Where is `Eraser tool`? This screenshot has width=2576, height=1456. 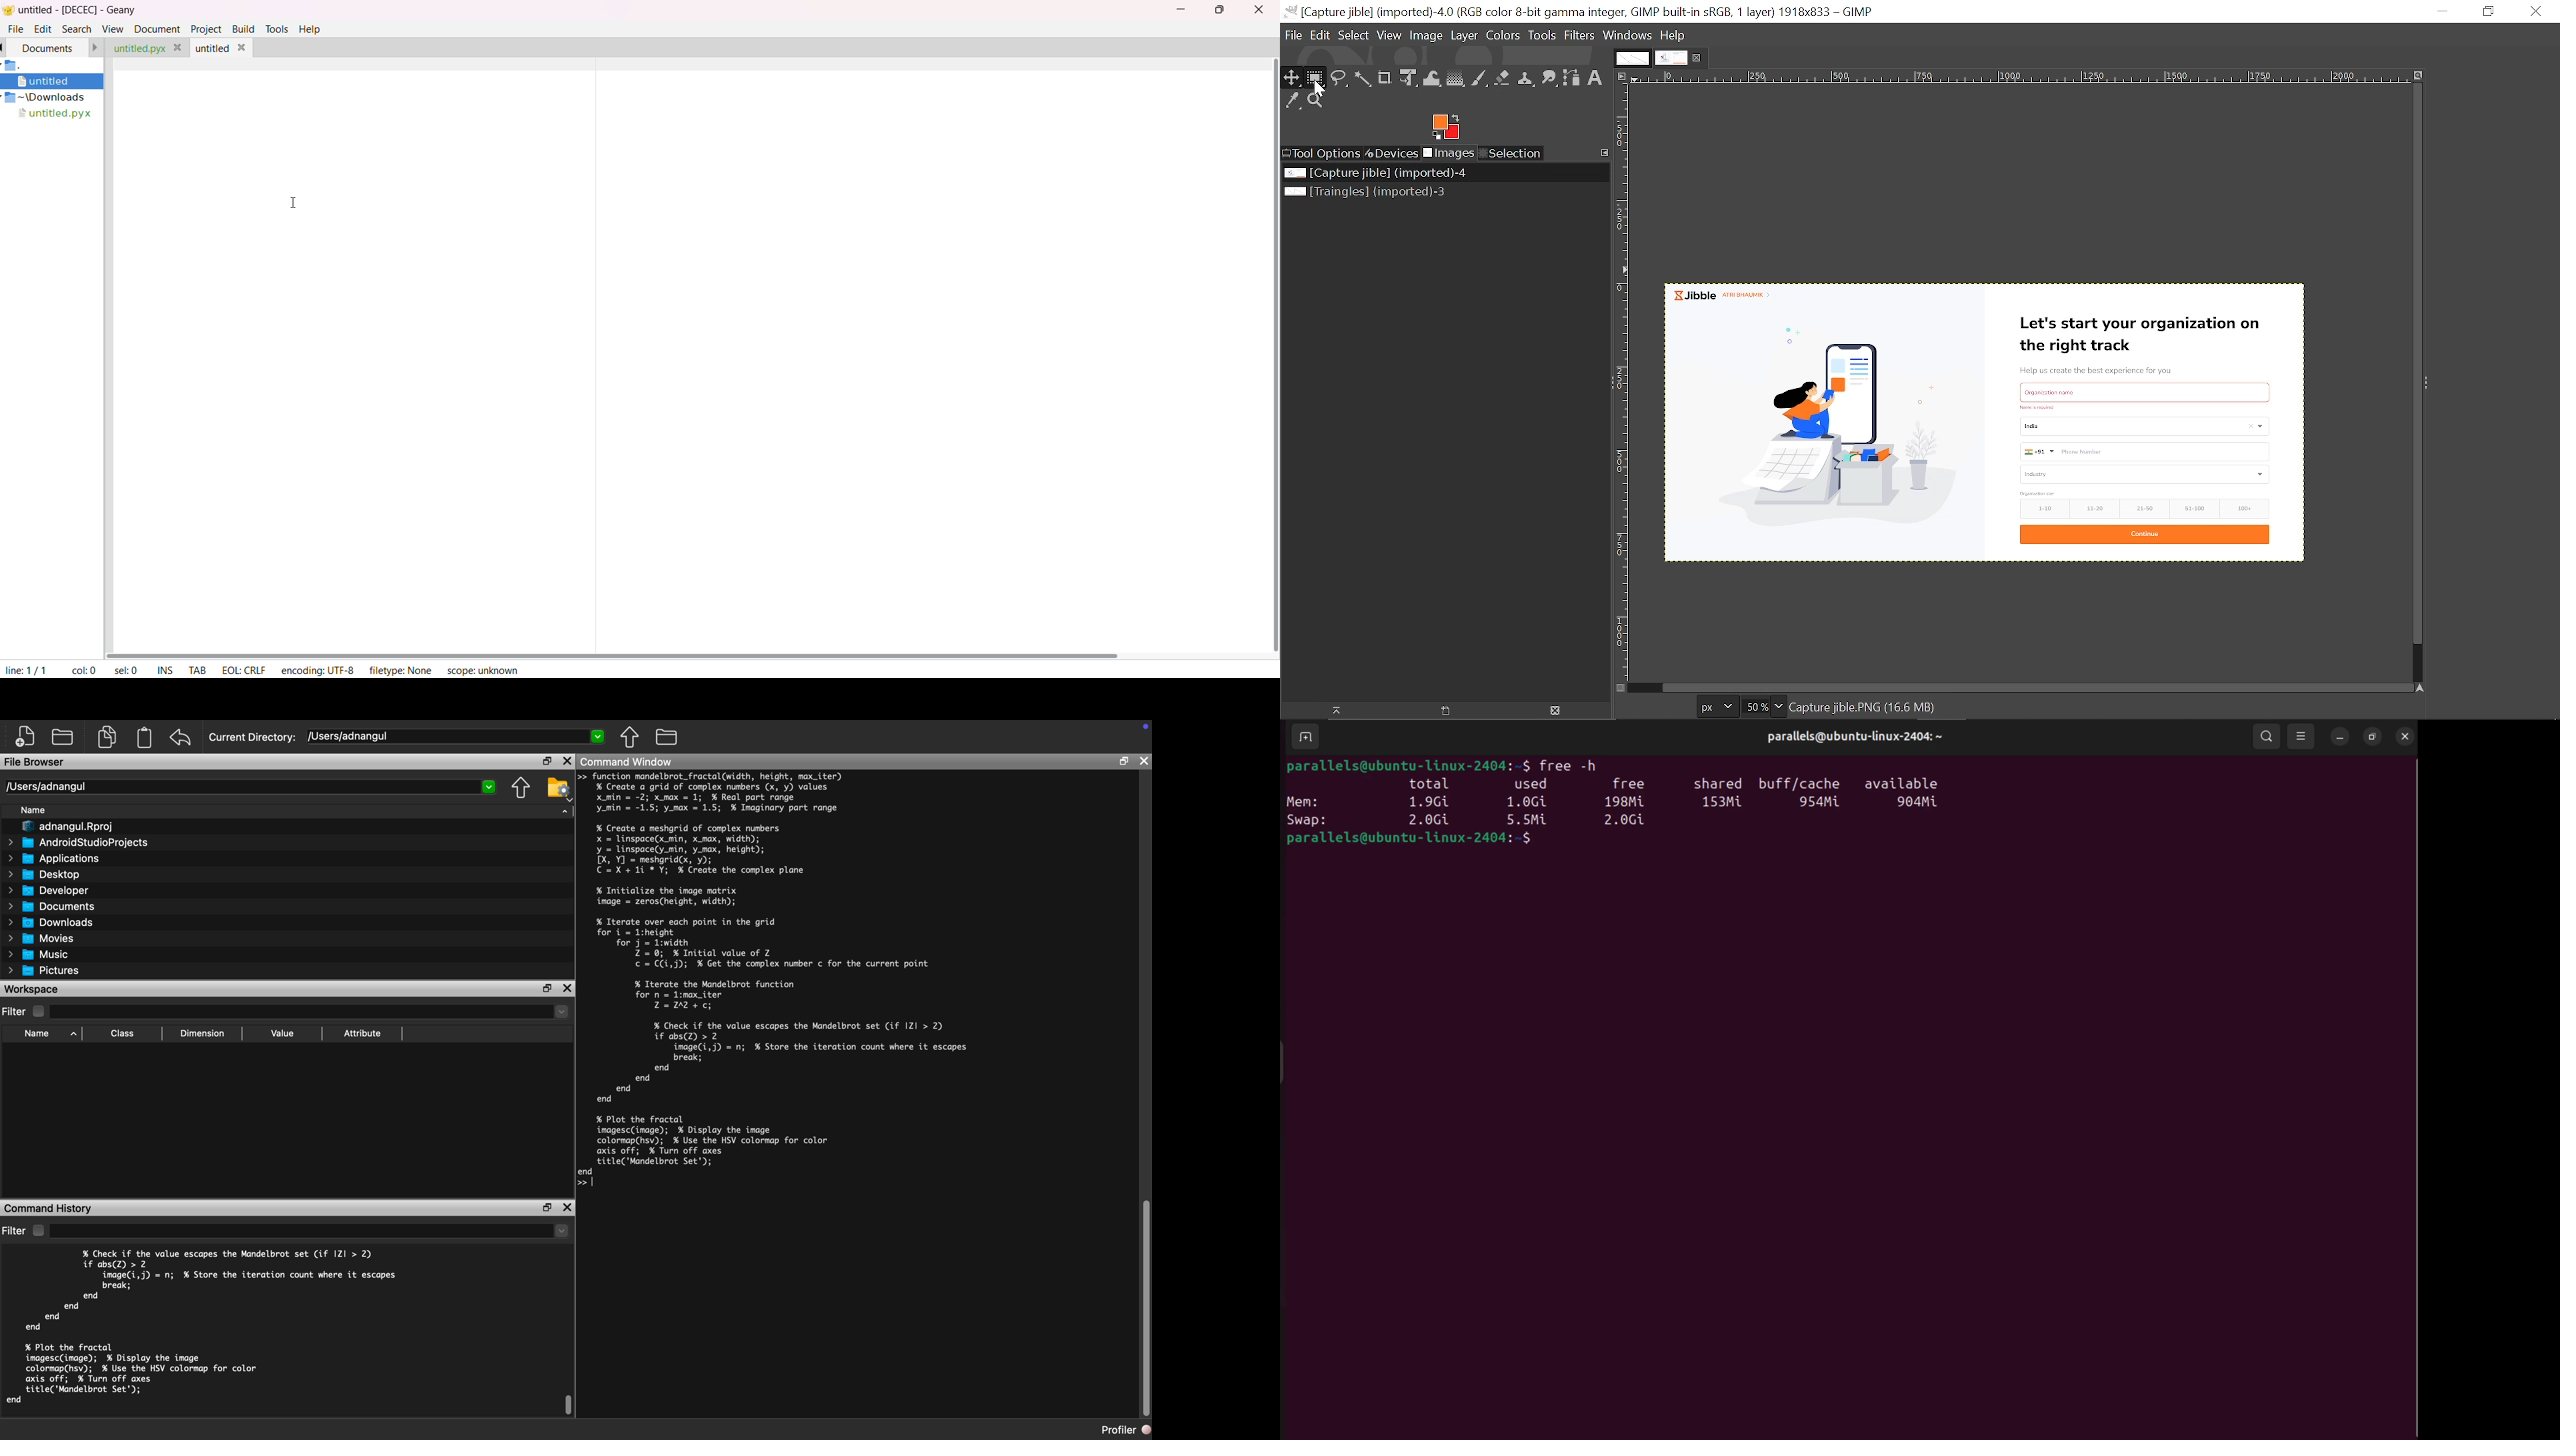
Eraser tool is located at coordinates (1503, 77).